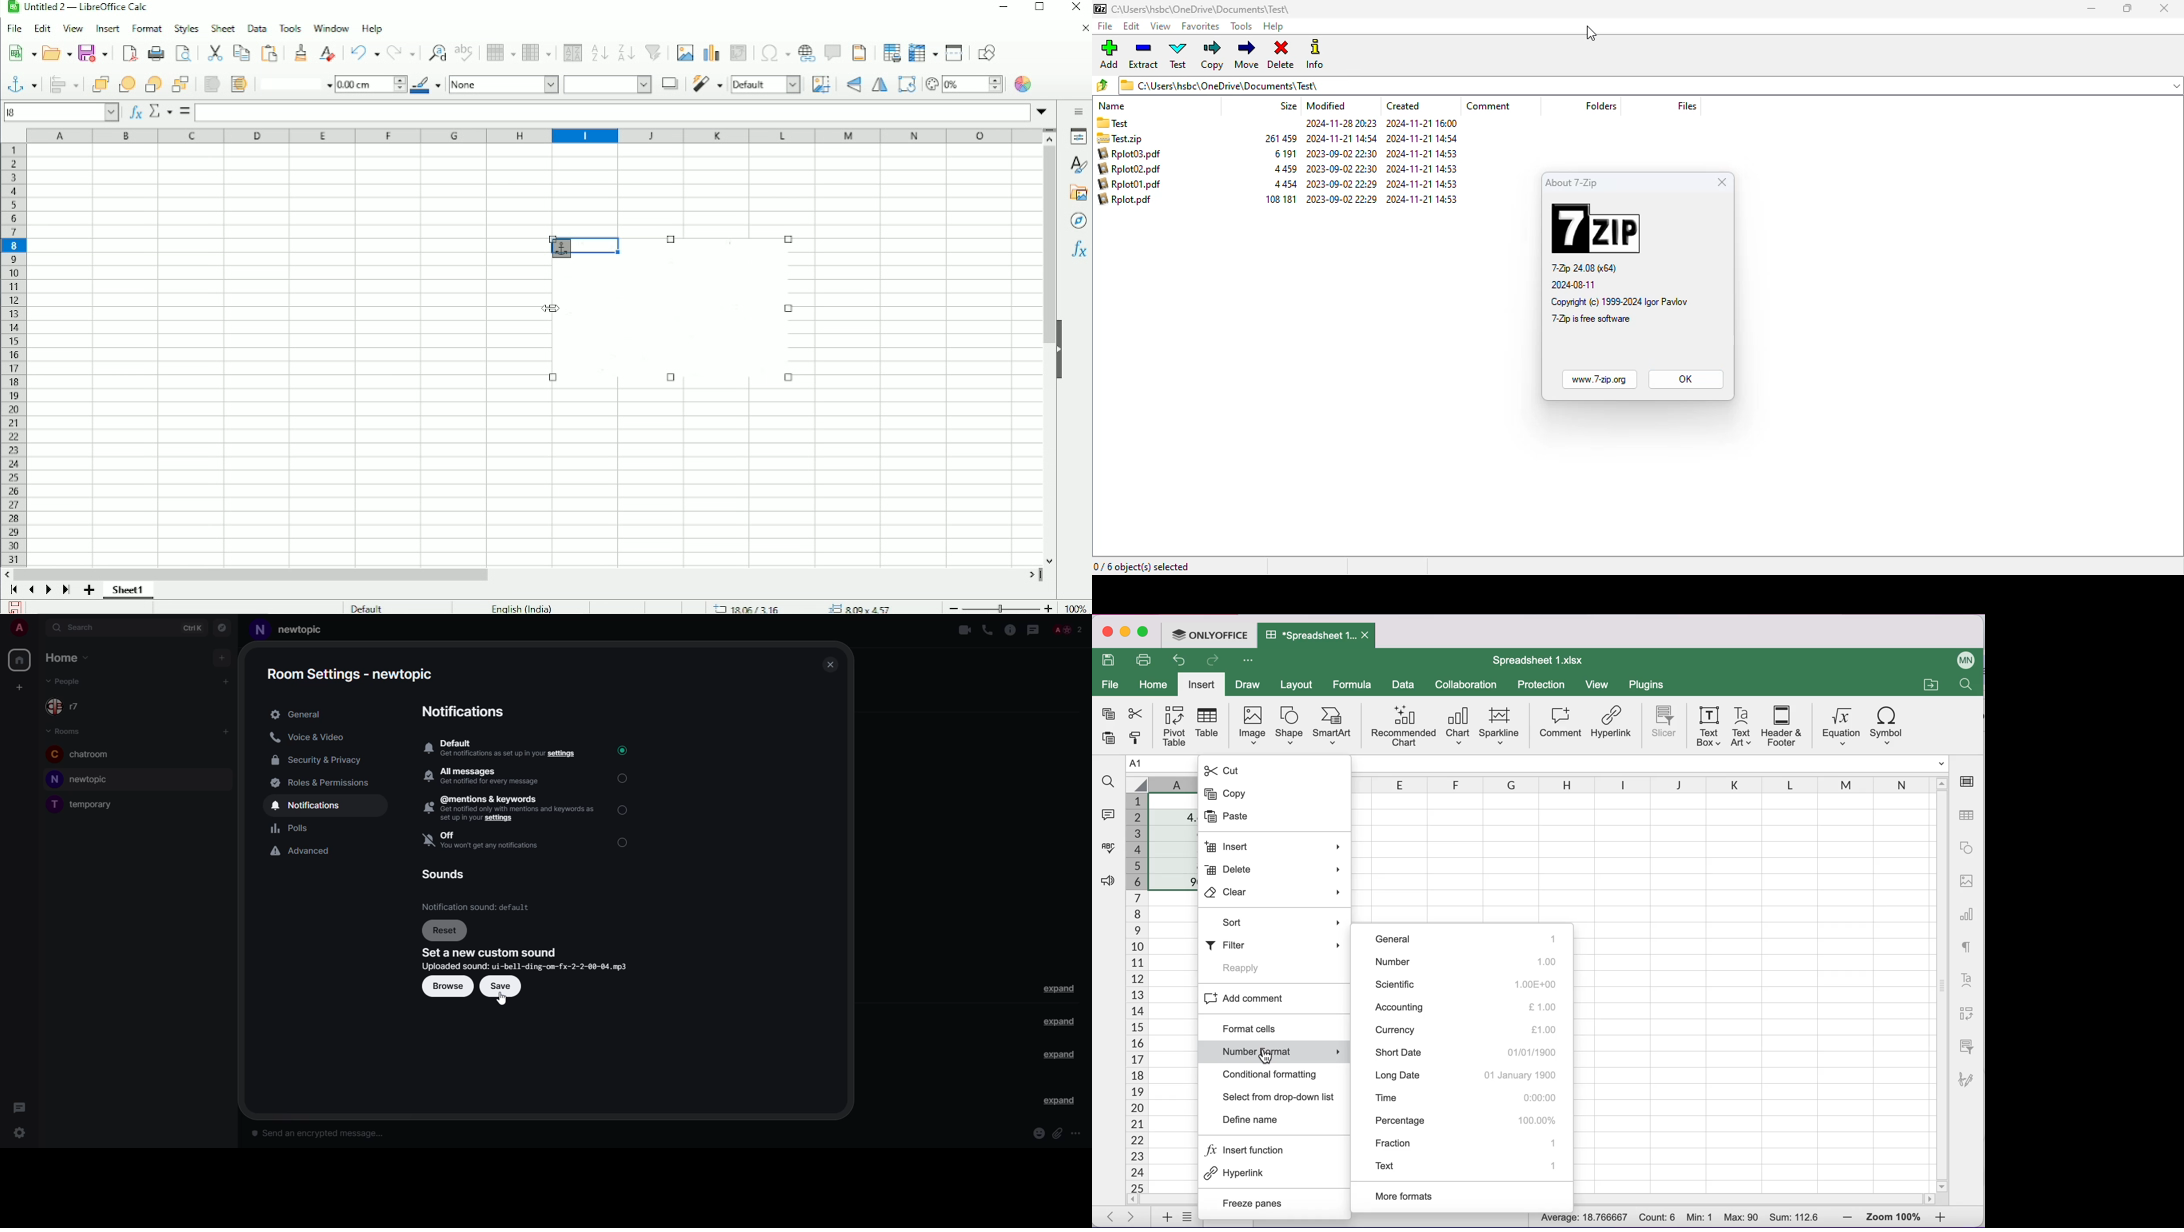  I want to click on home, so click(67, 658).